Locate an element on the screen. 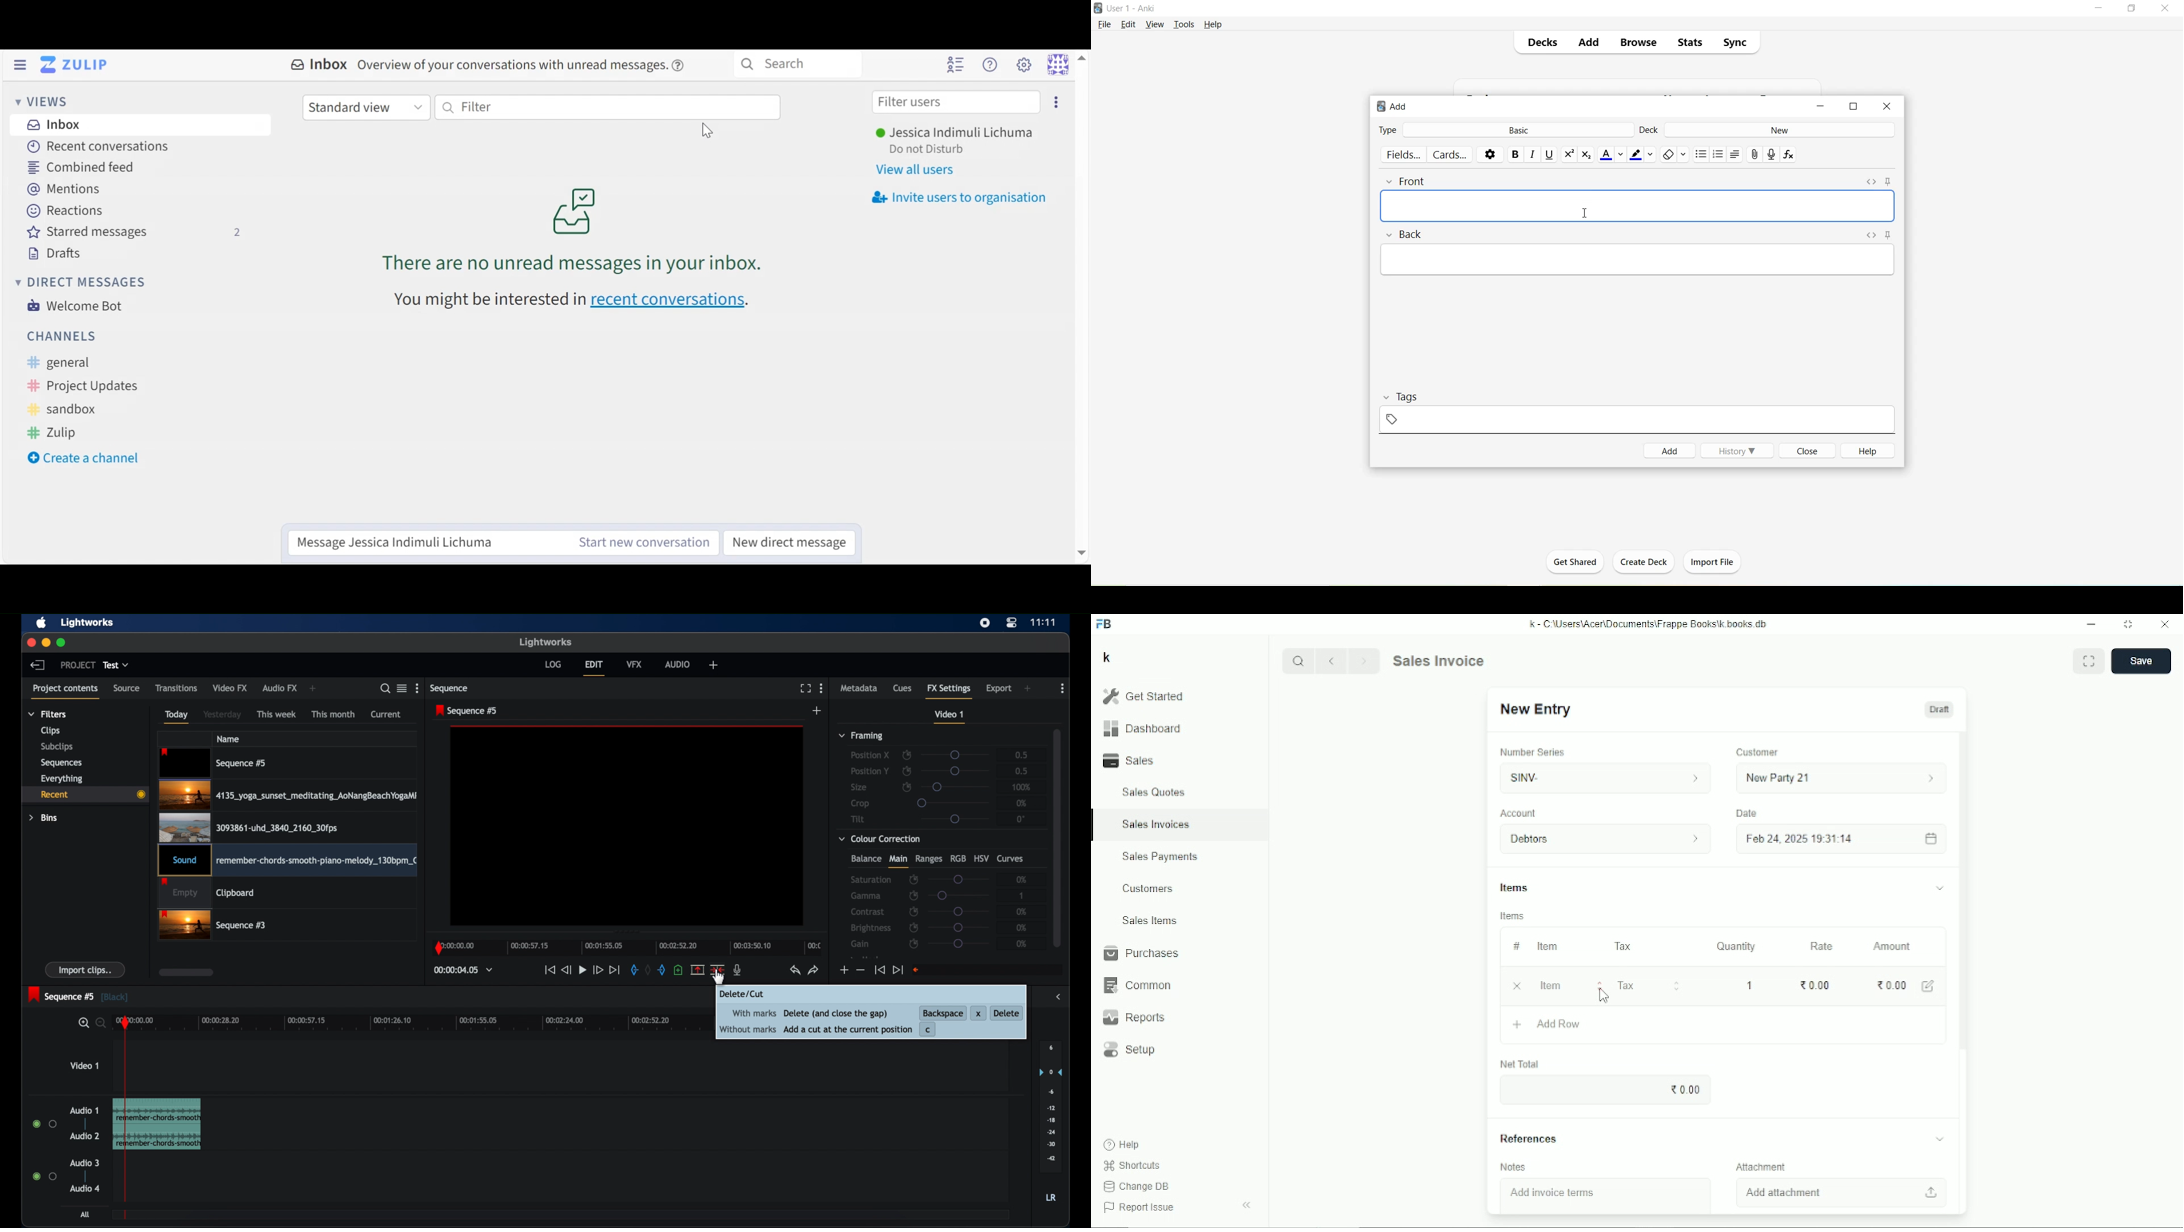  cues is located at coordinates (903, 687).